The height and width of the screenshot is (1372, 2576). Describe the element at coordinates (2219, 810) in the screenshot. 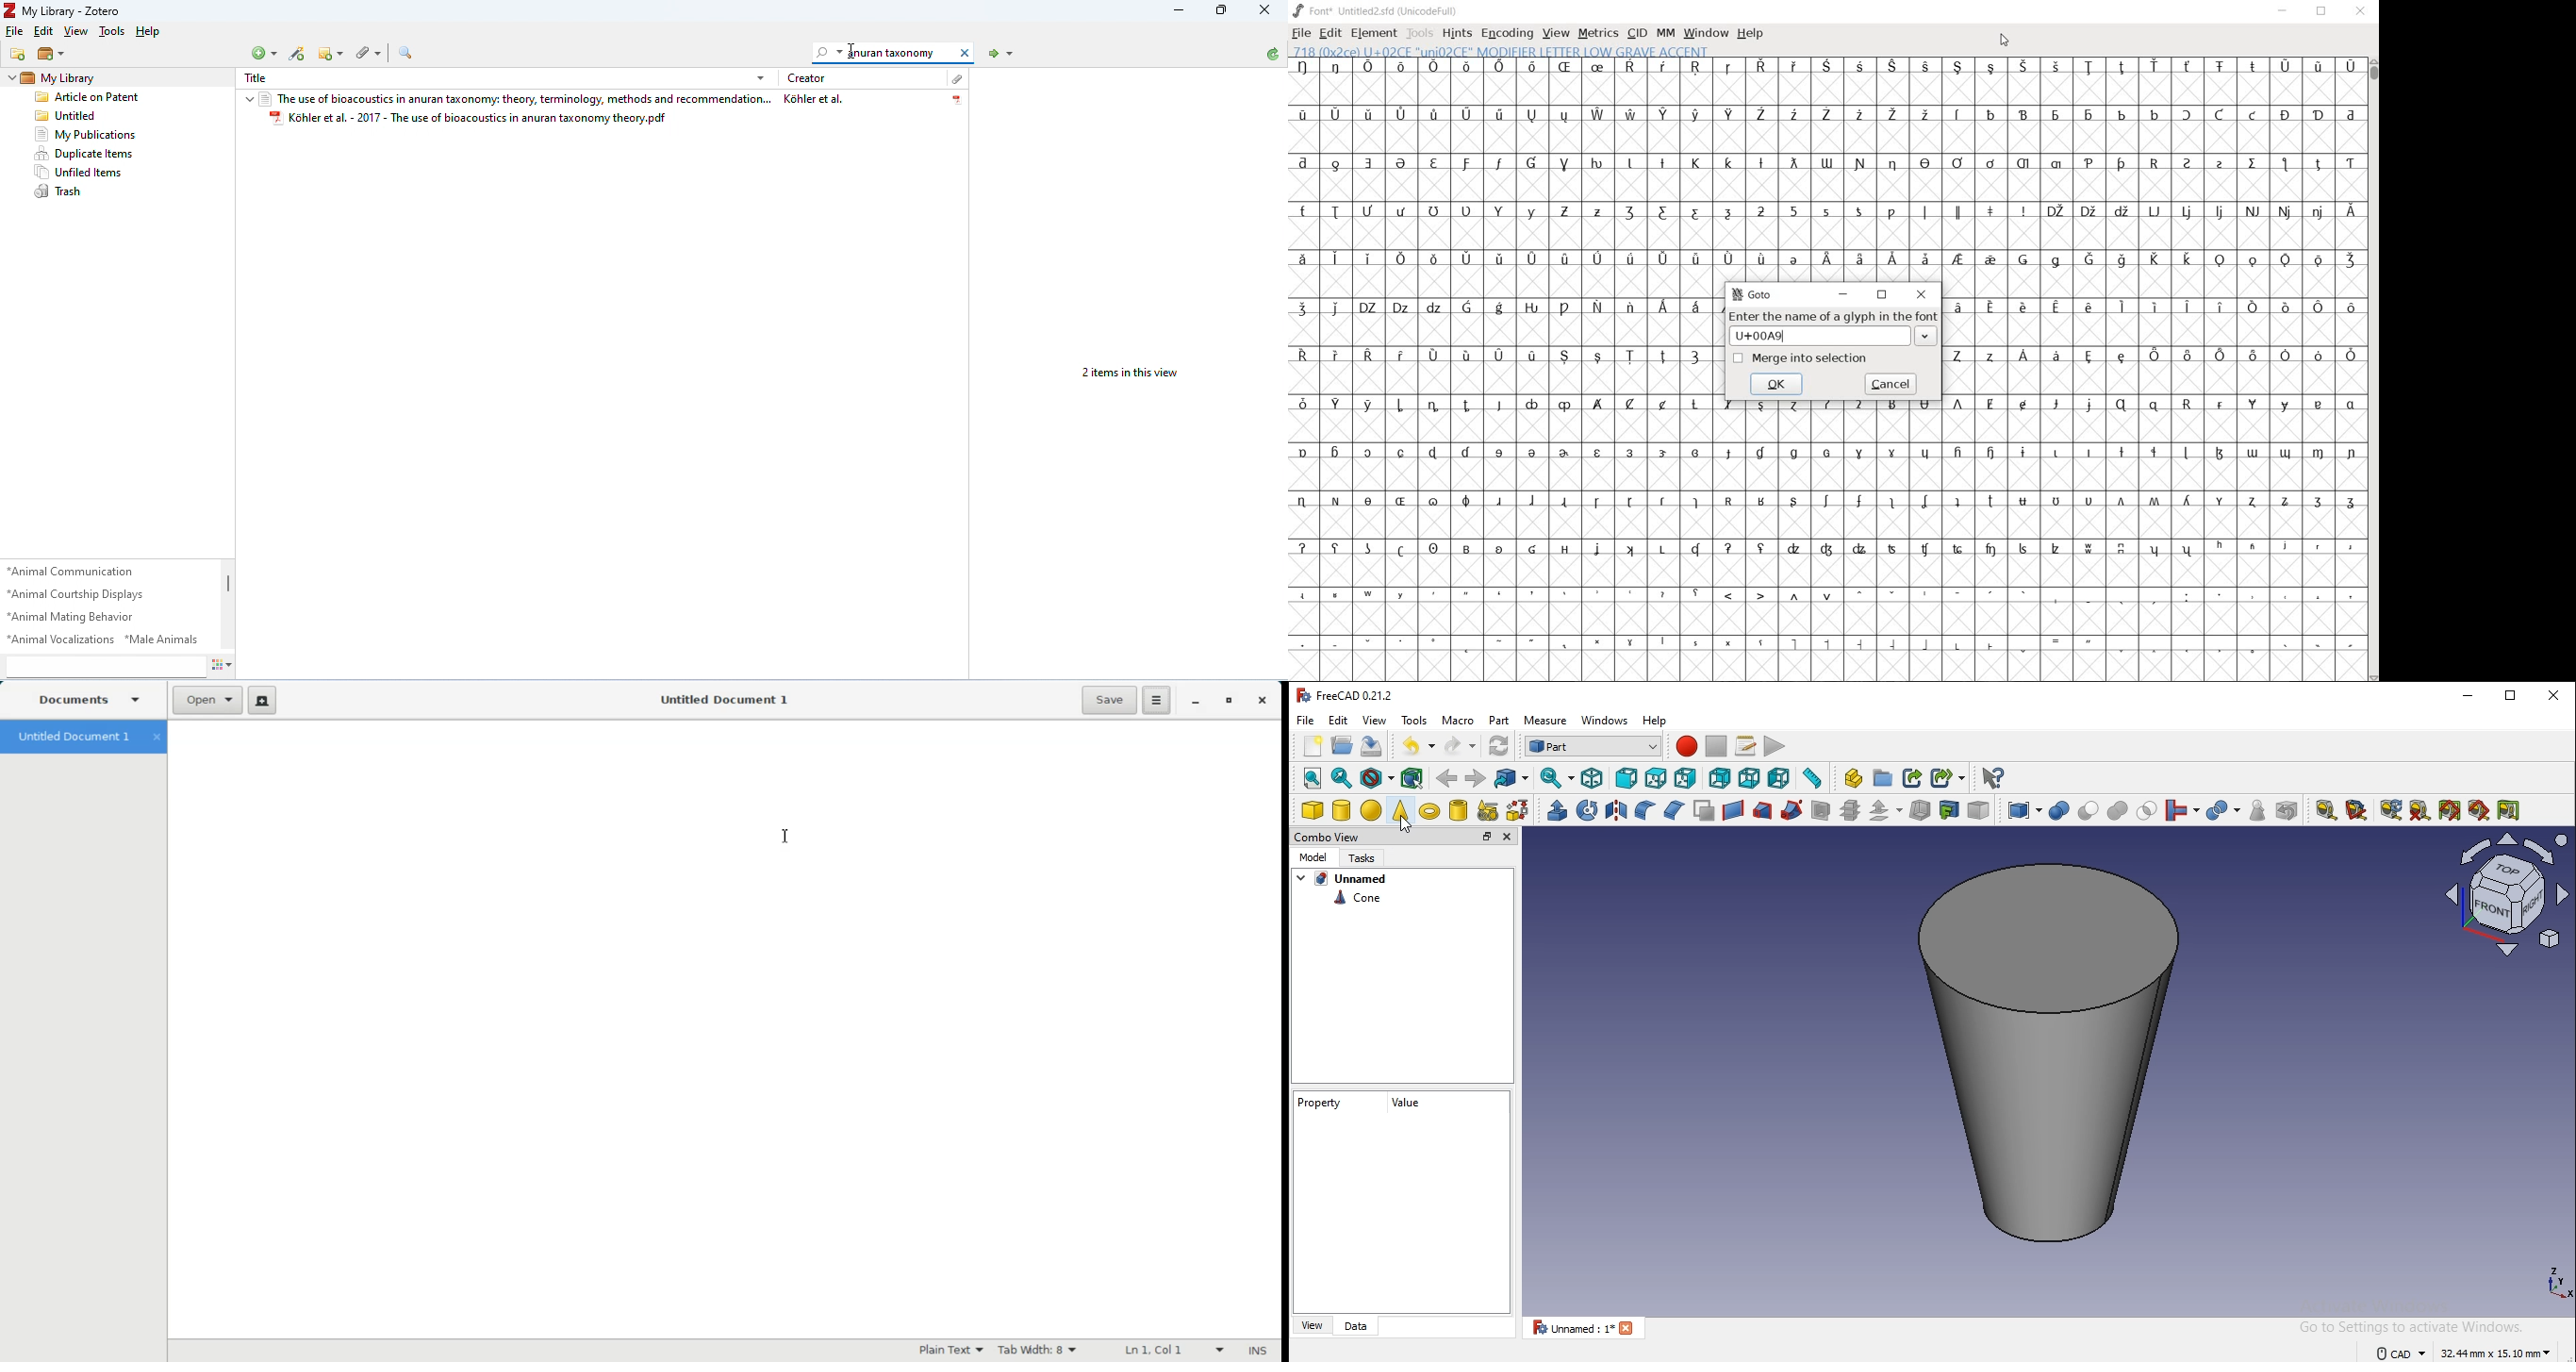

I see `split objects` at that location.